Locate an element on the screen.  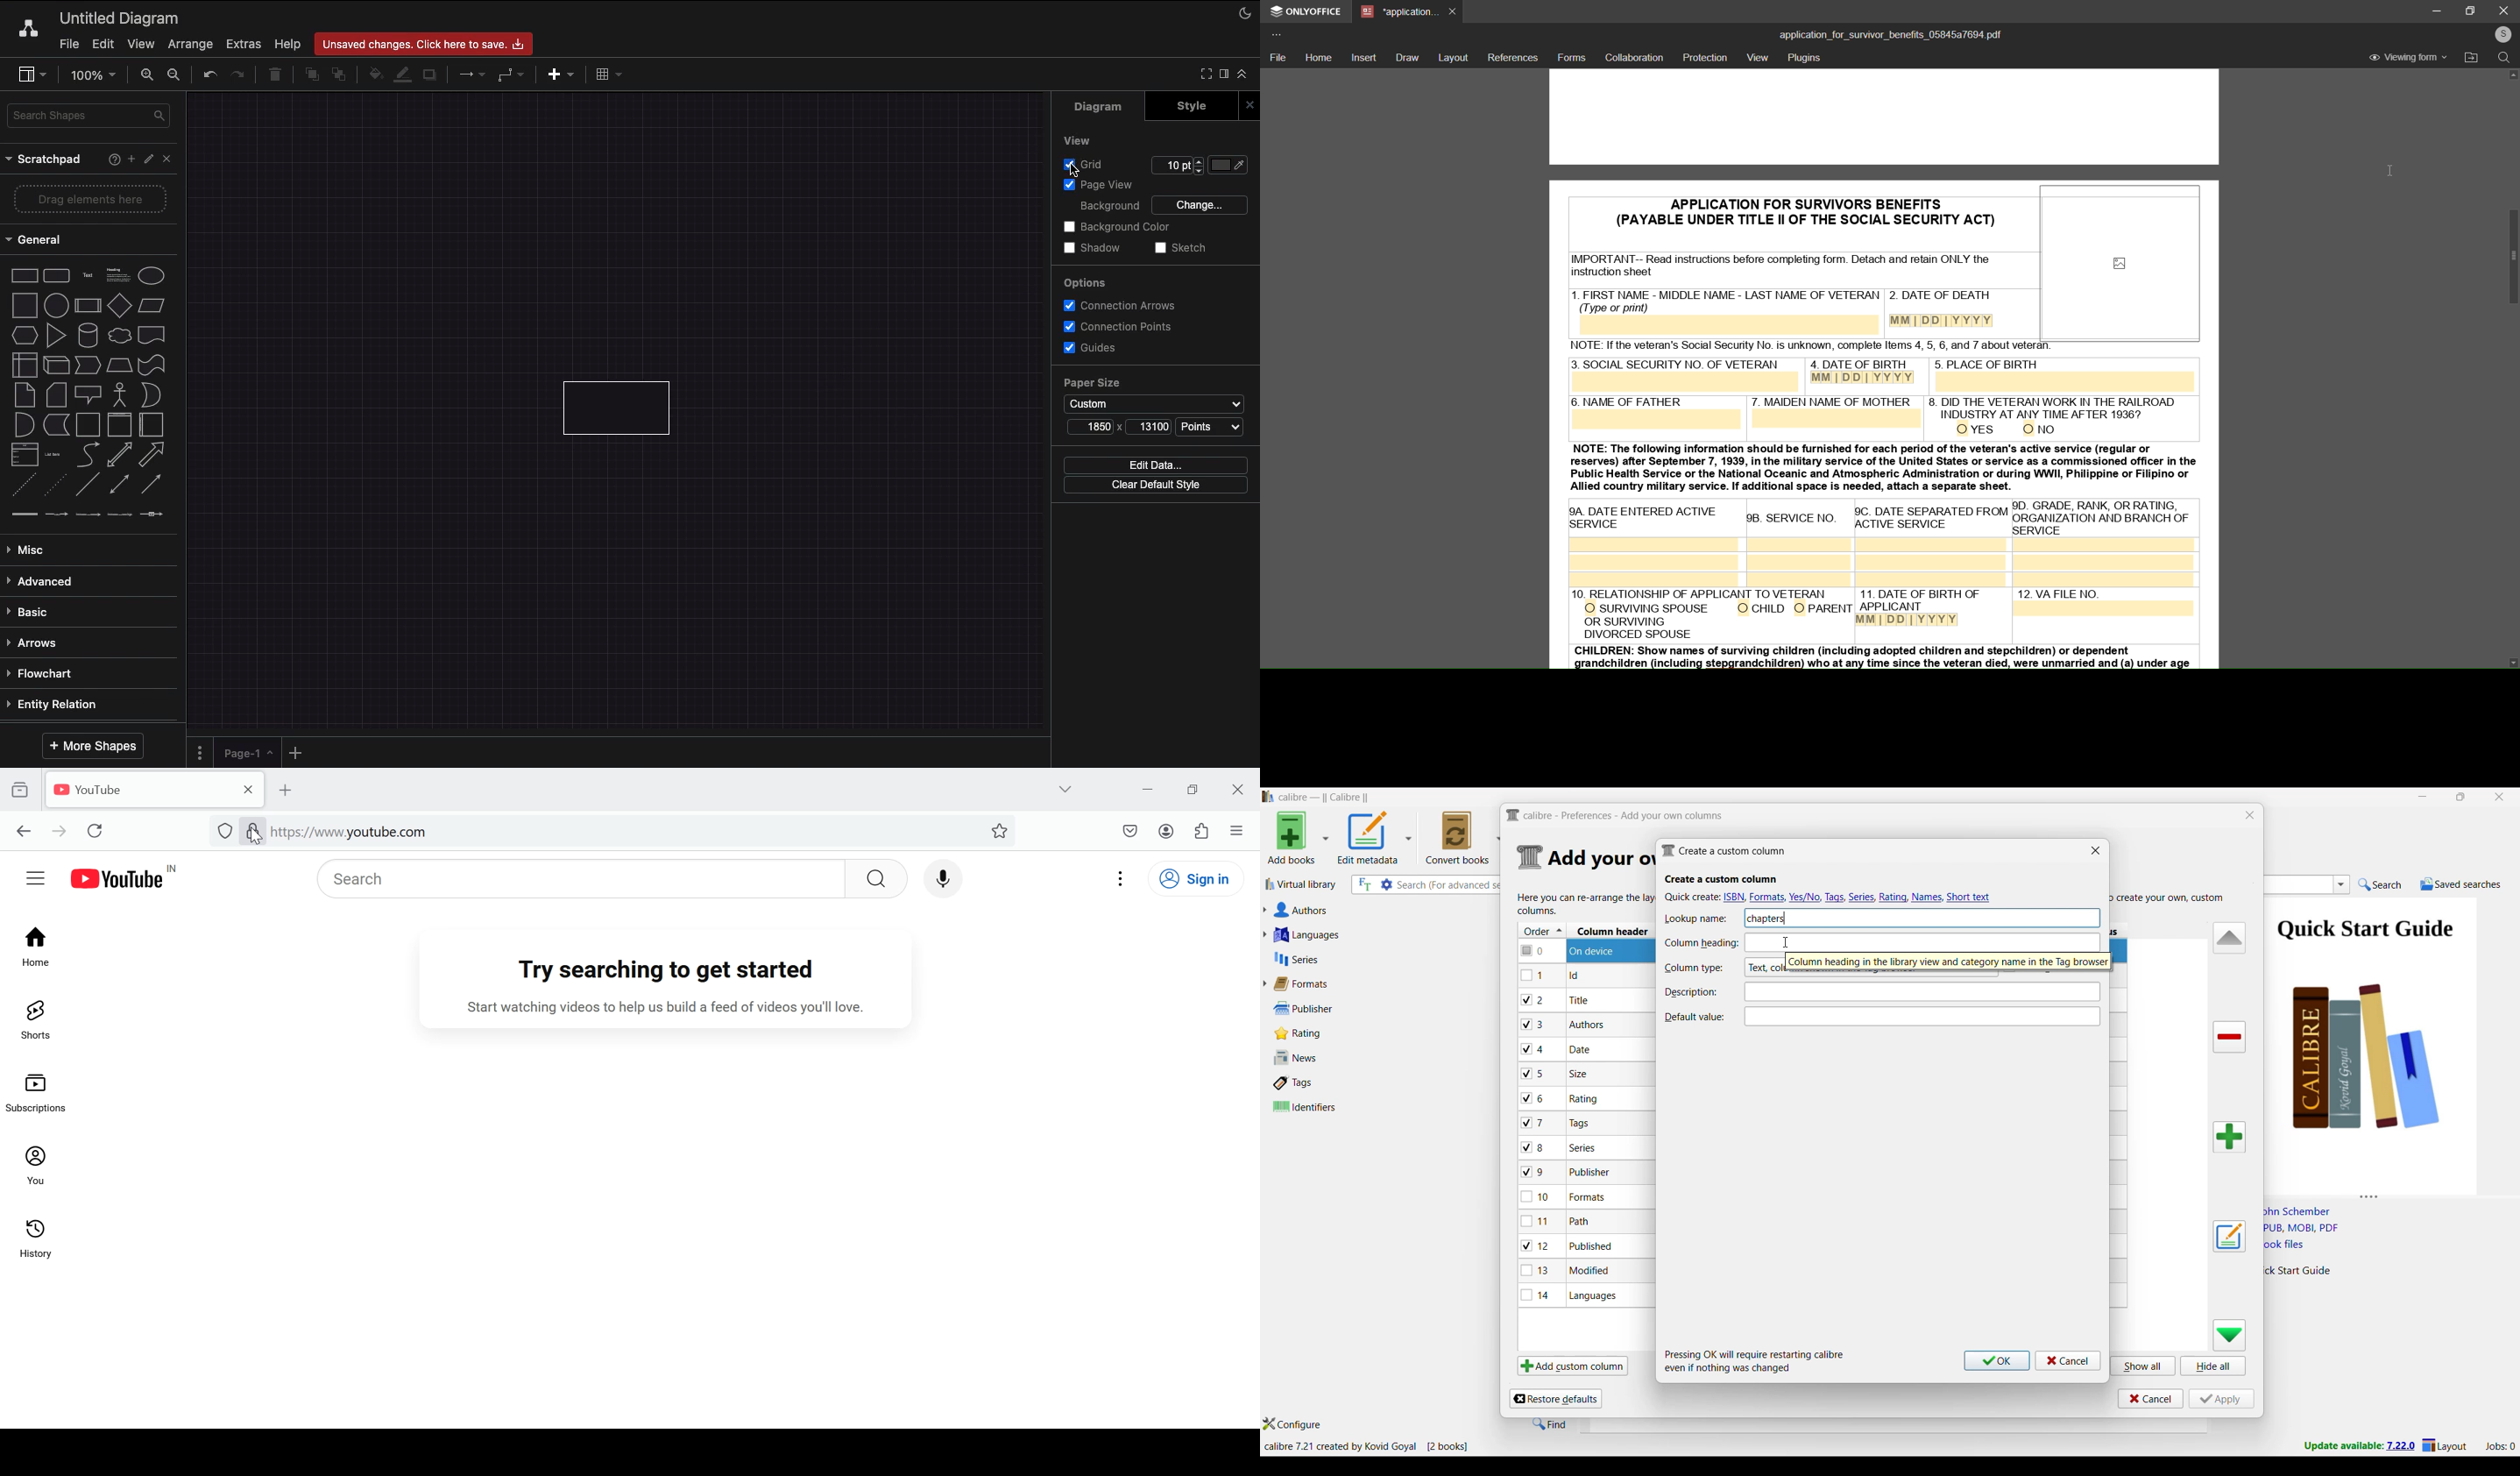
checkbox - 3 is located at coordinates (1534, 1025).